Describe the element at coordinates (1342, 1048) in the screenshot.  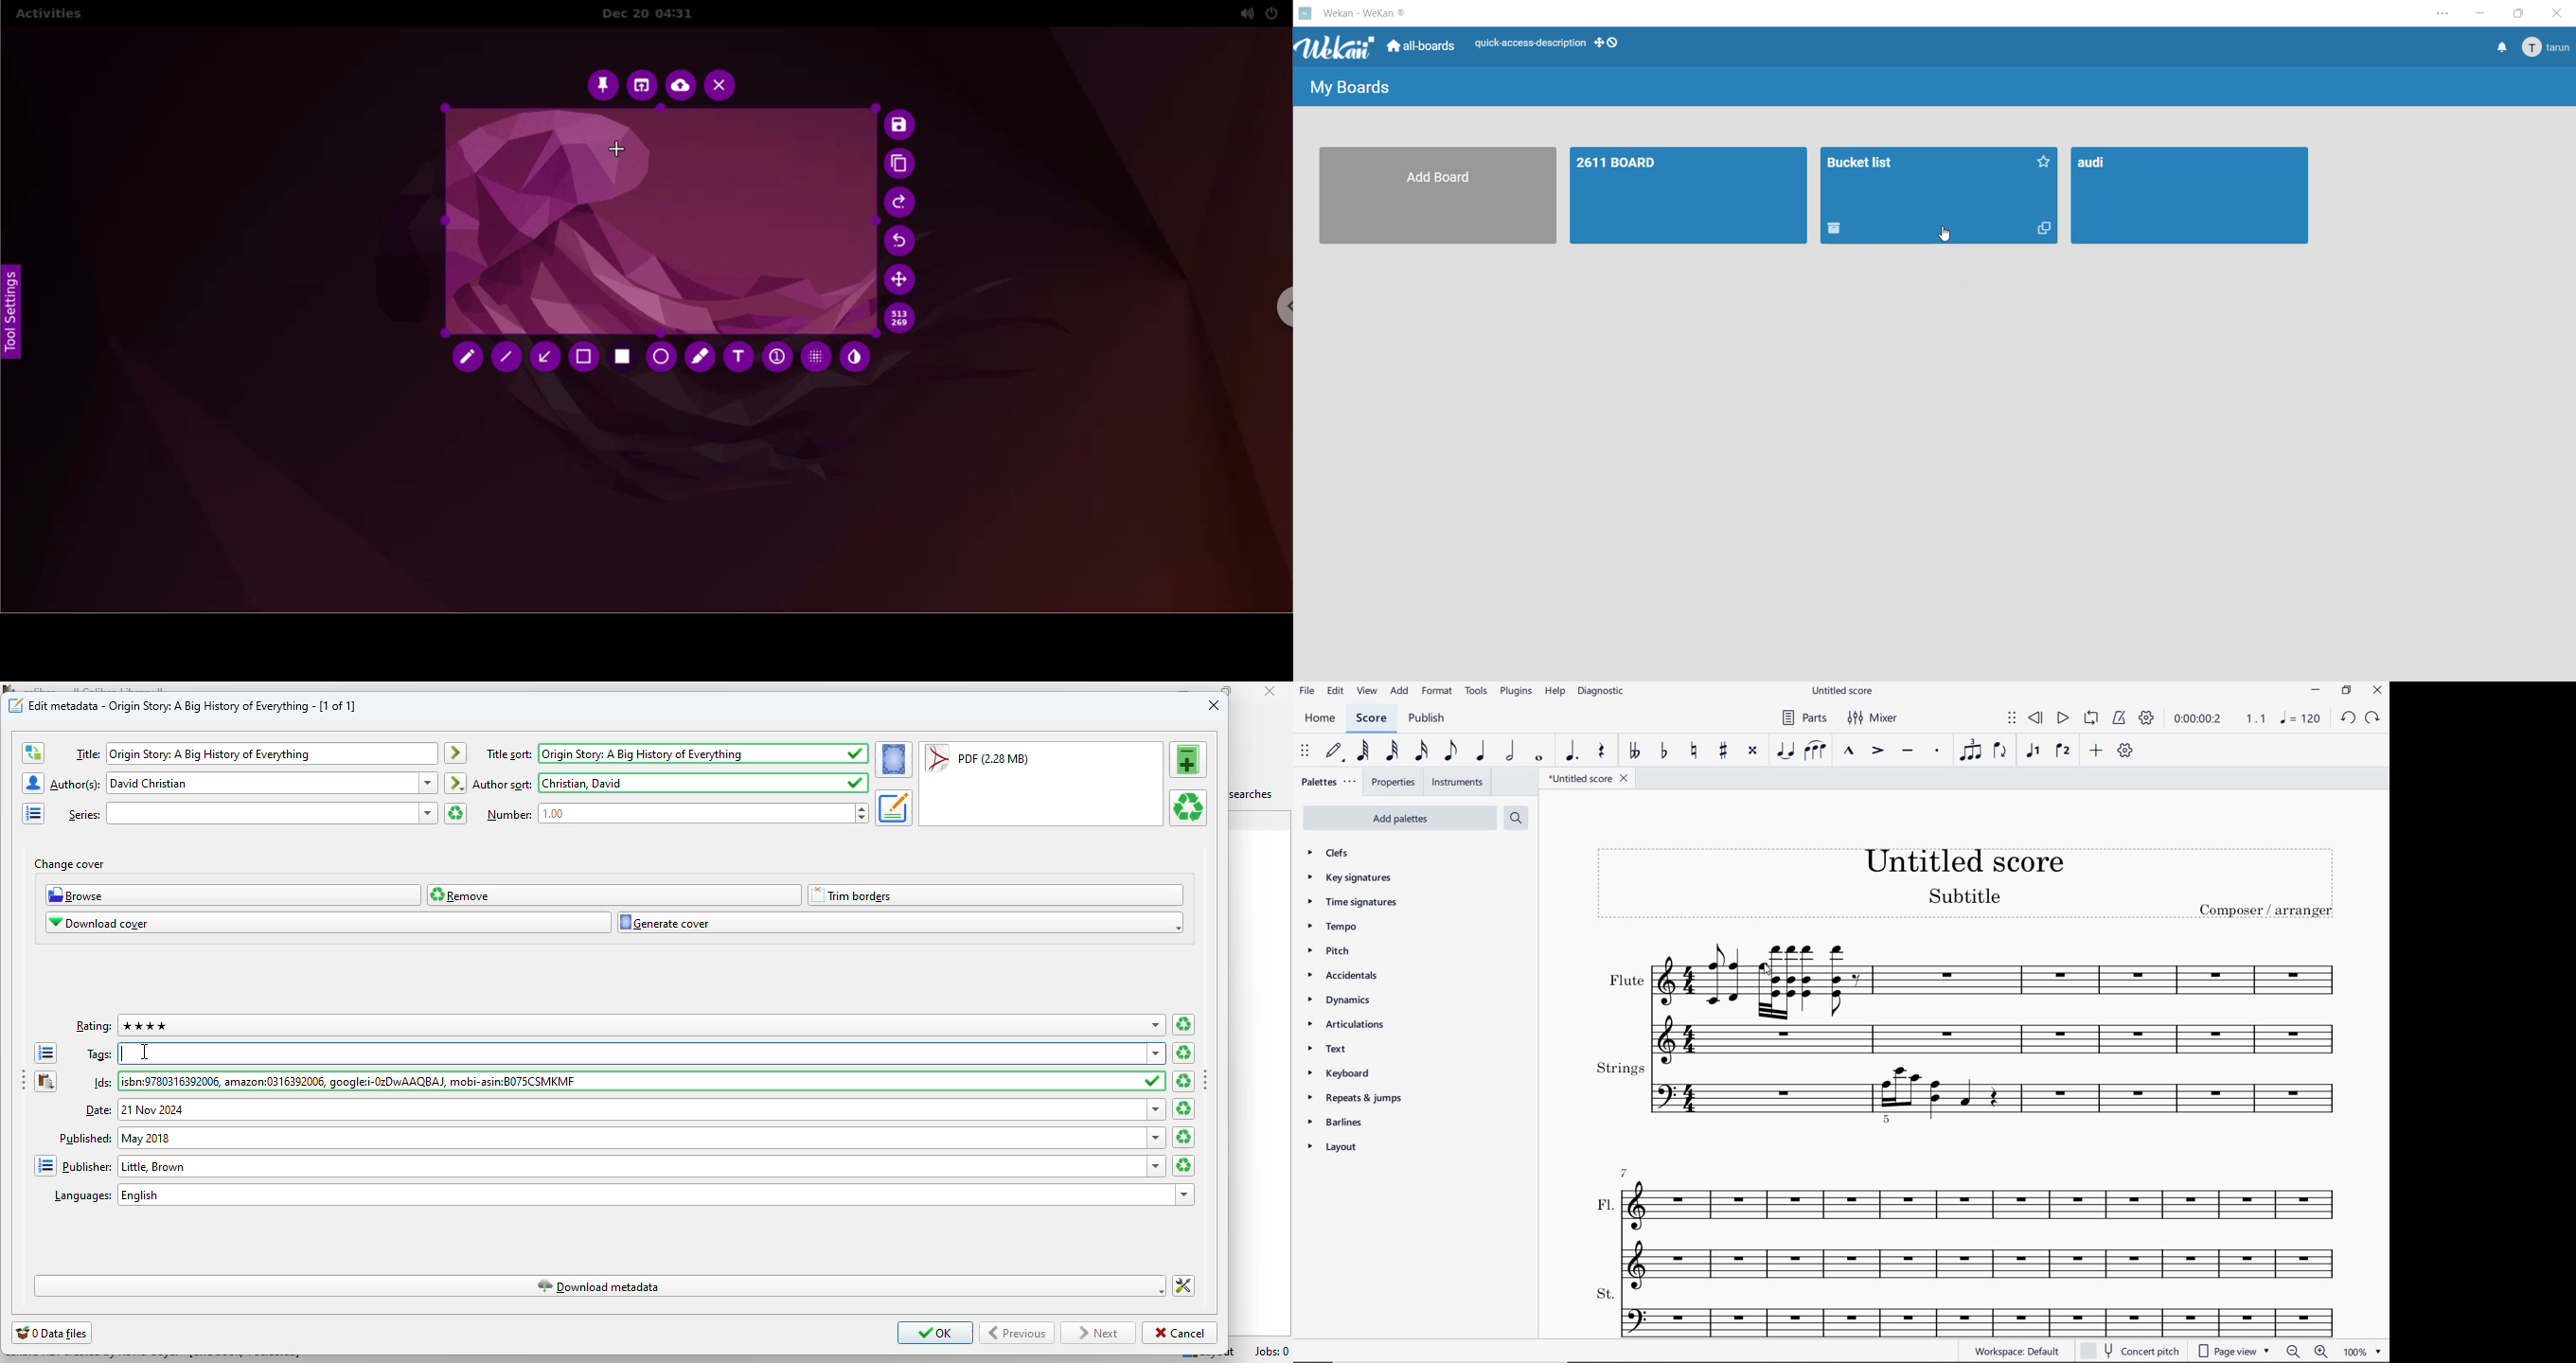
I see `text` at that location.